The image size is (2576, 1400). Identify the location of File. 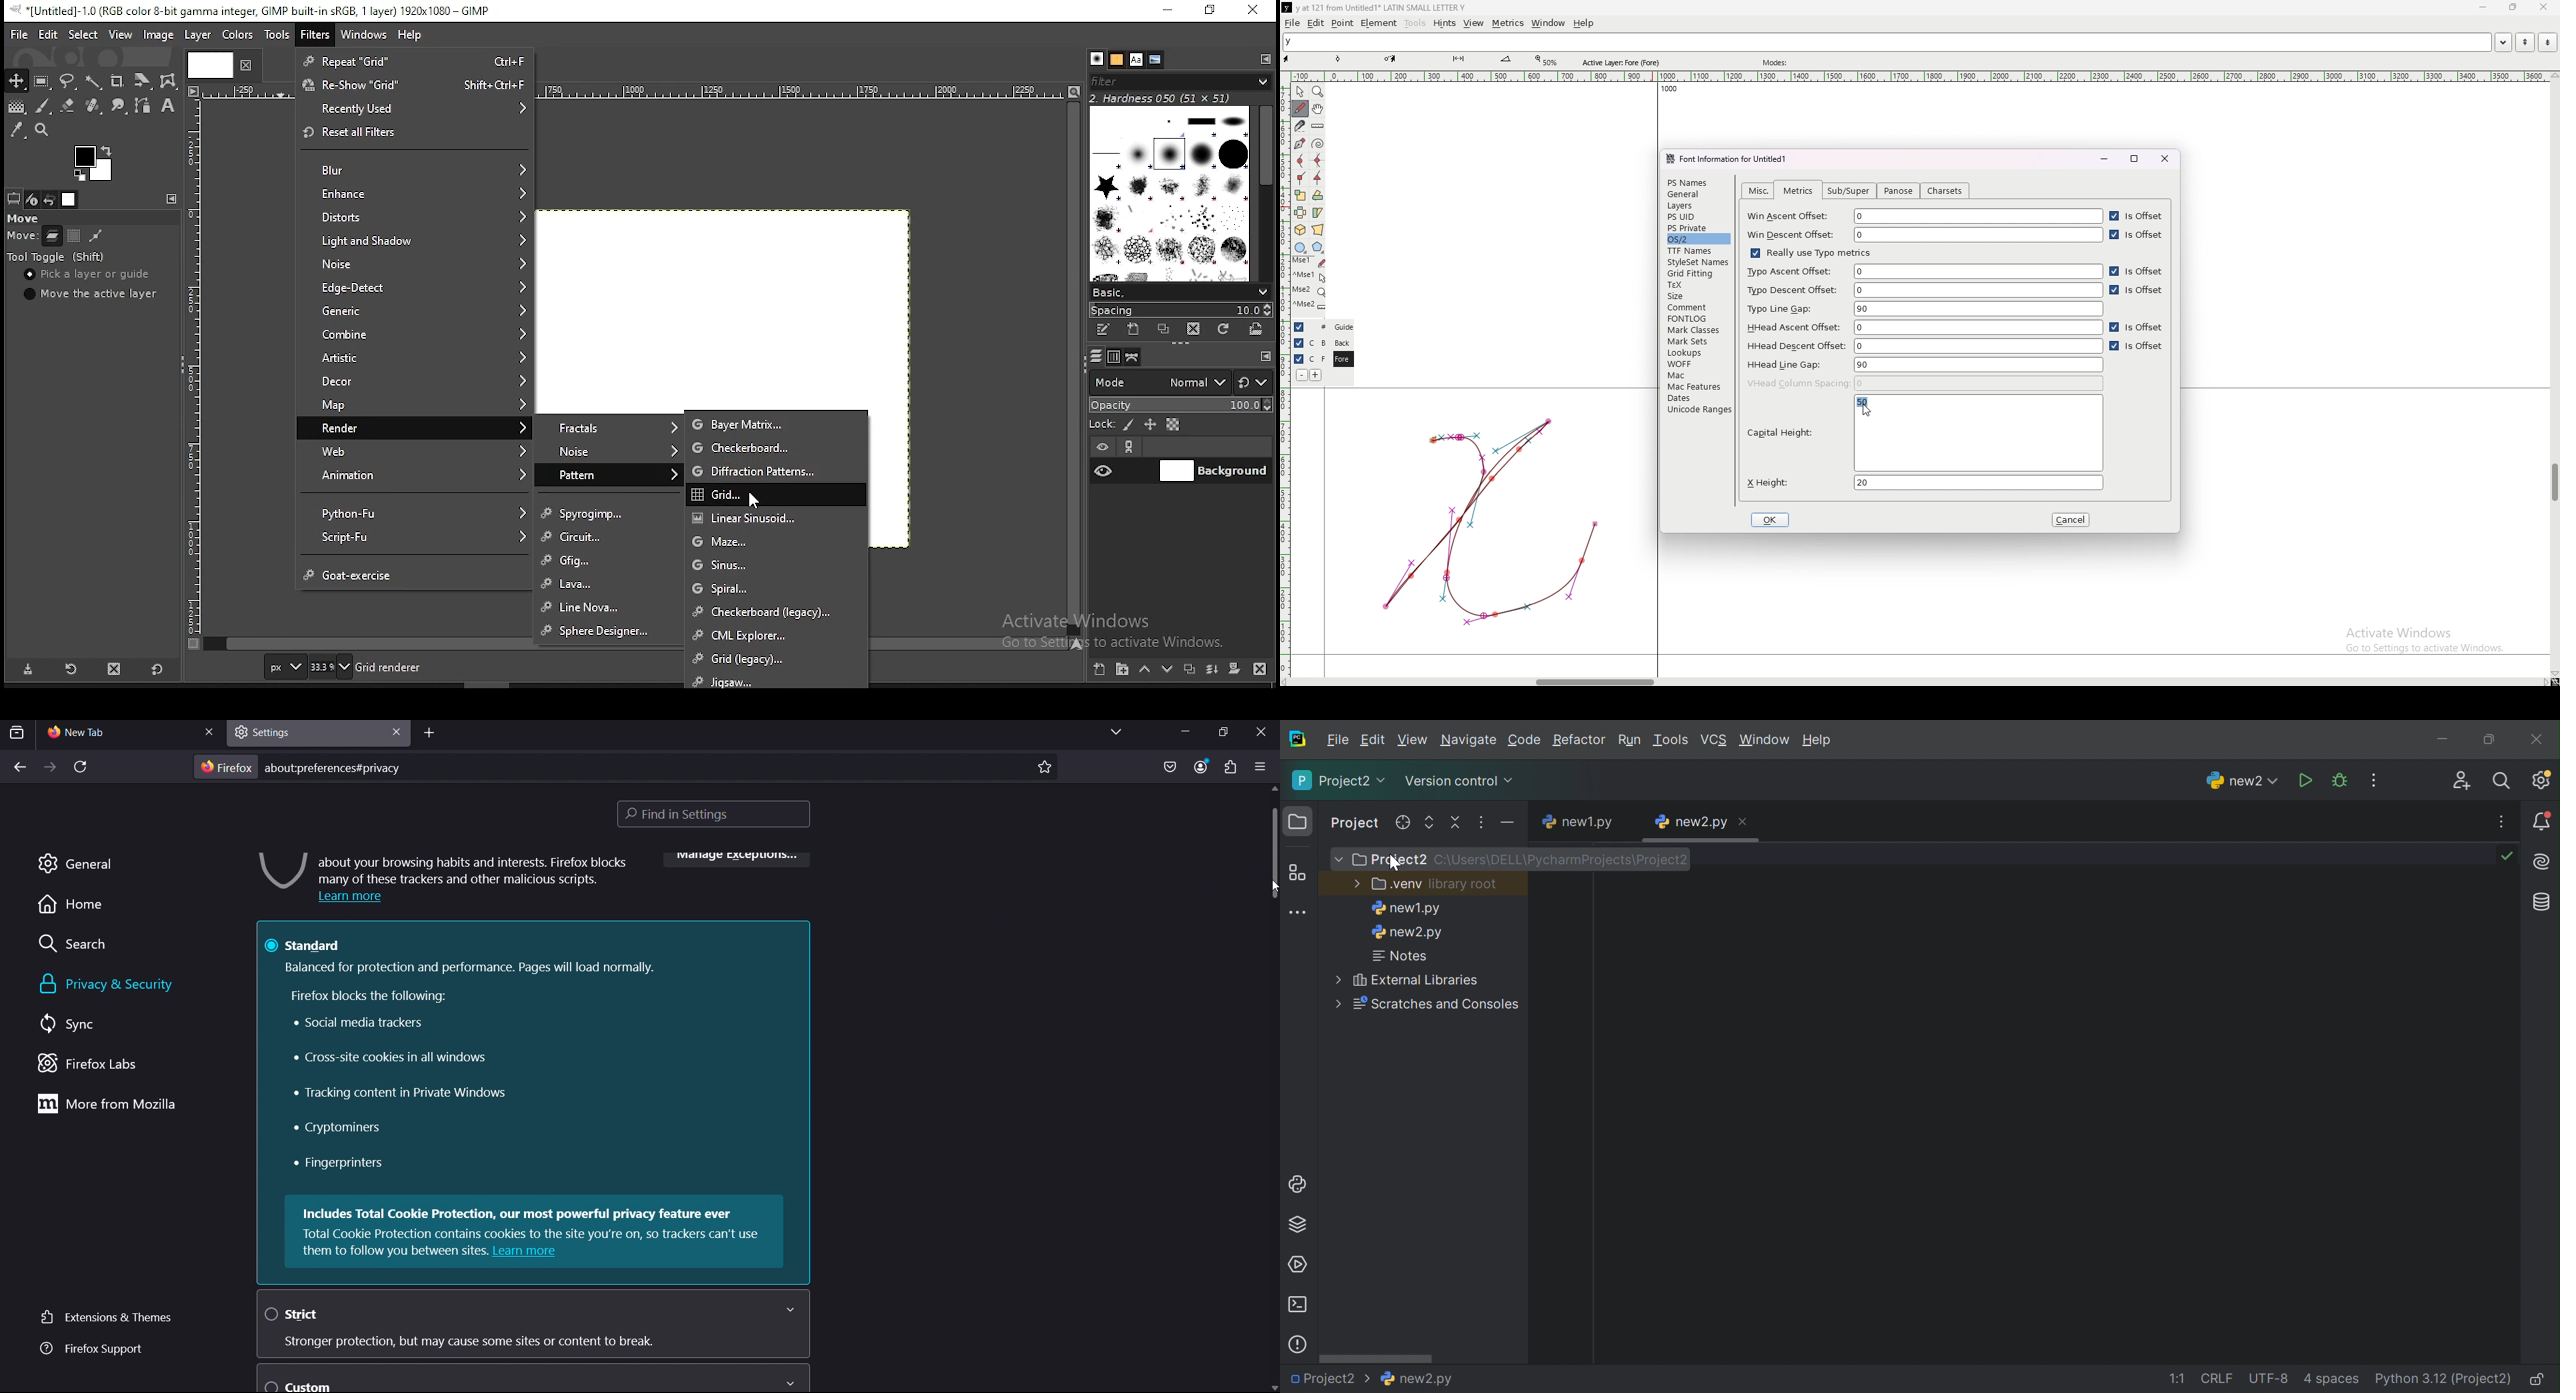
(1336, 741).